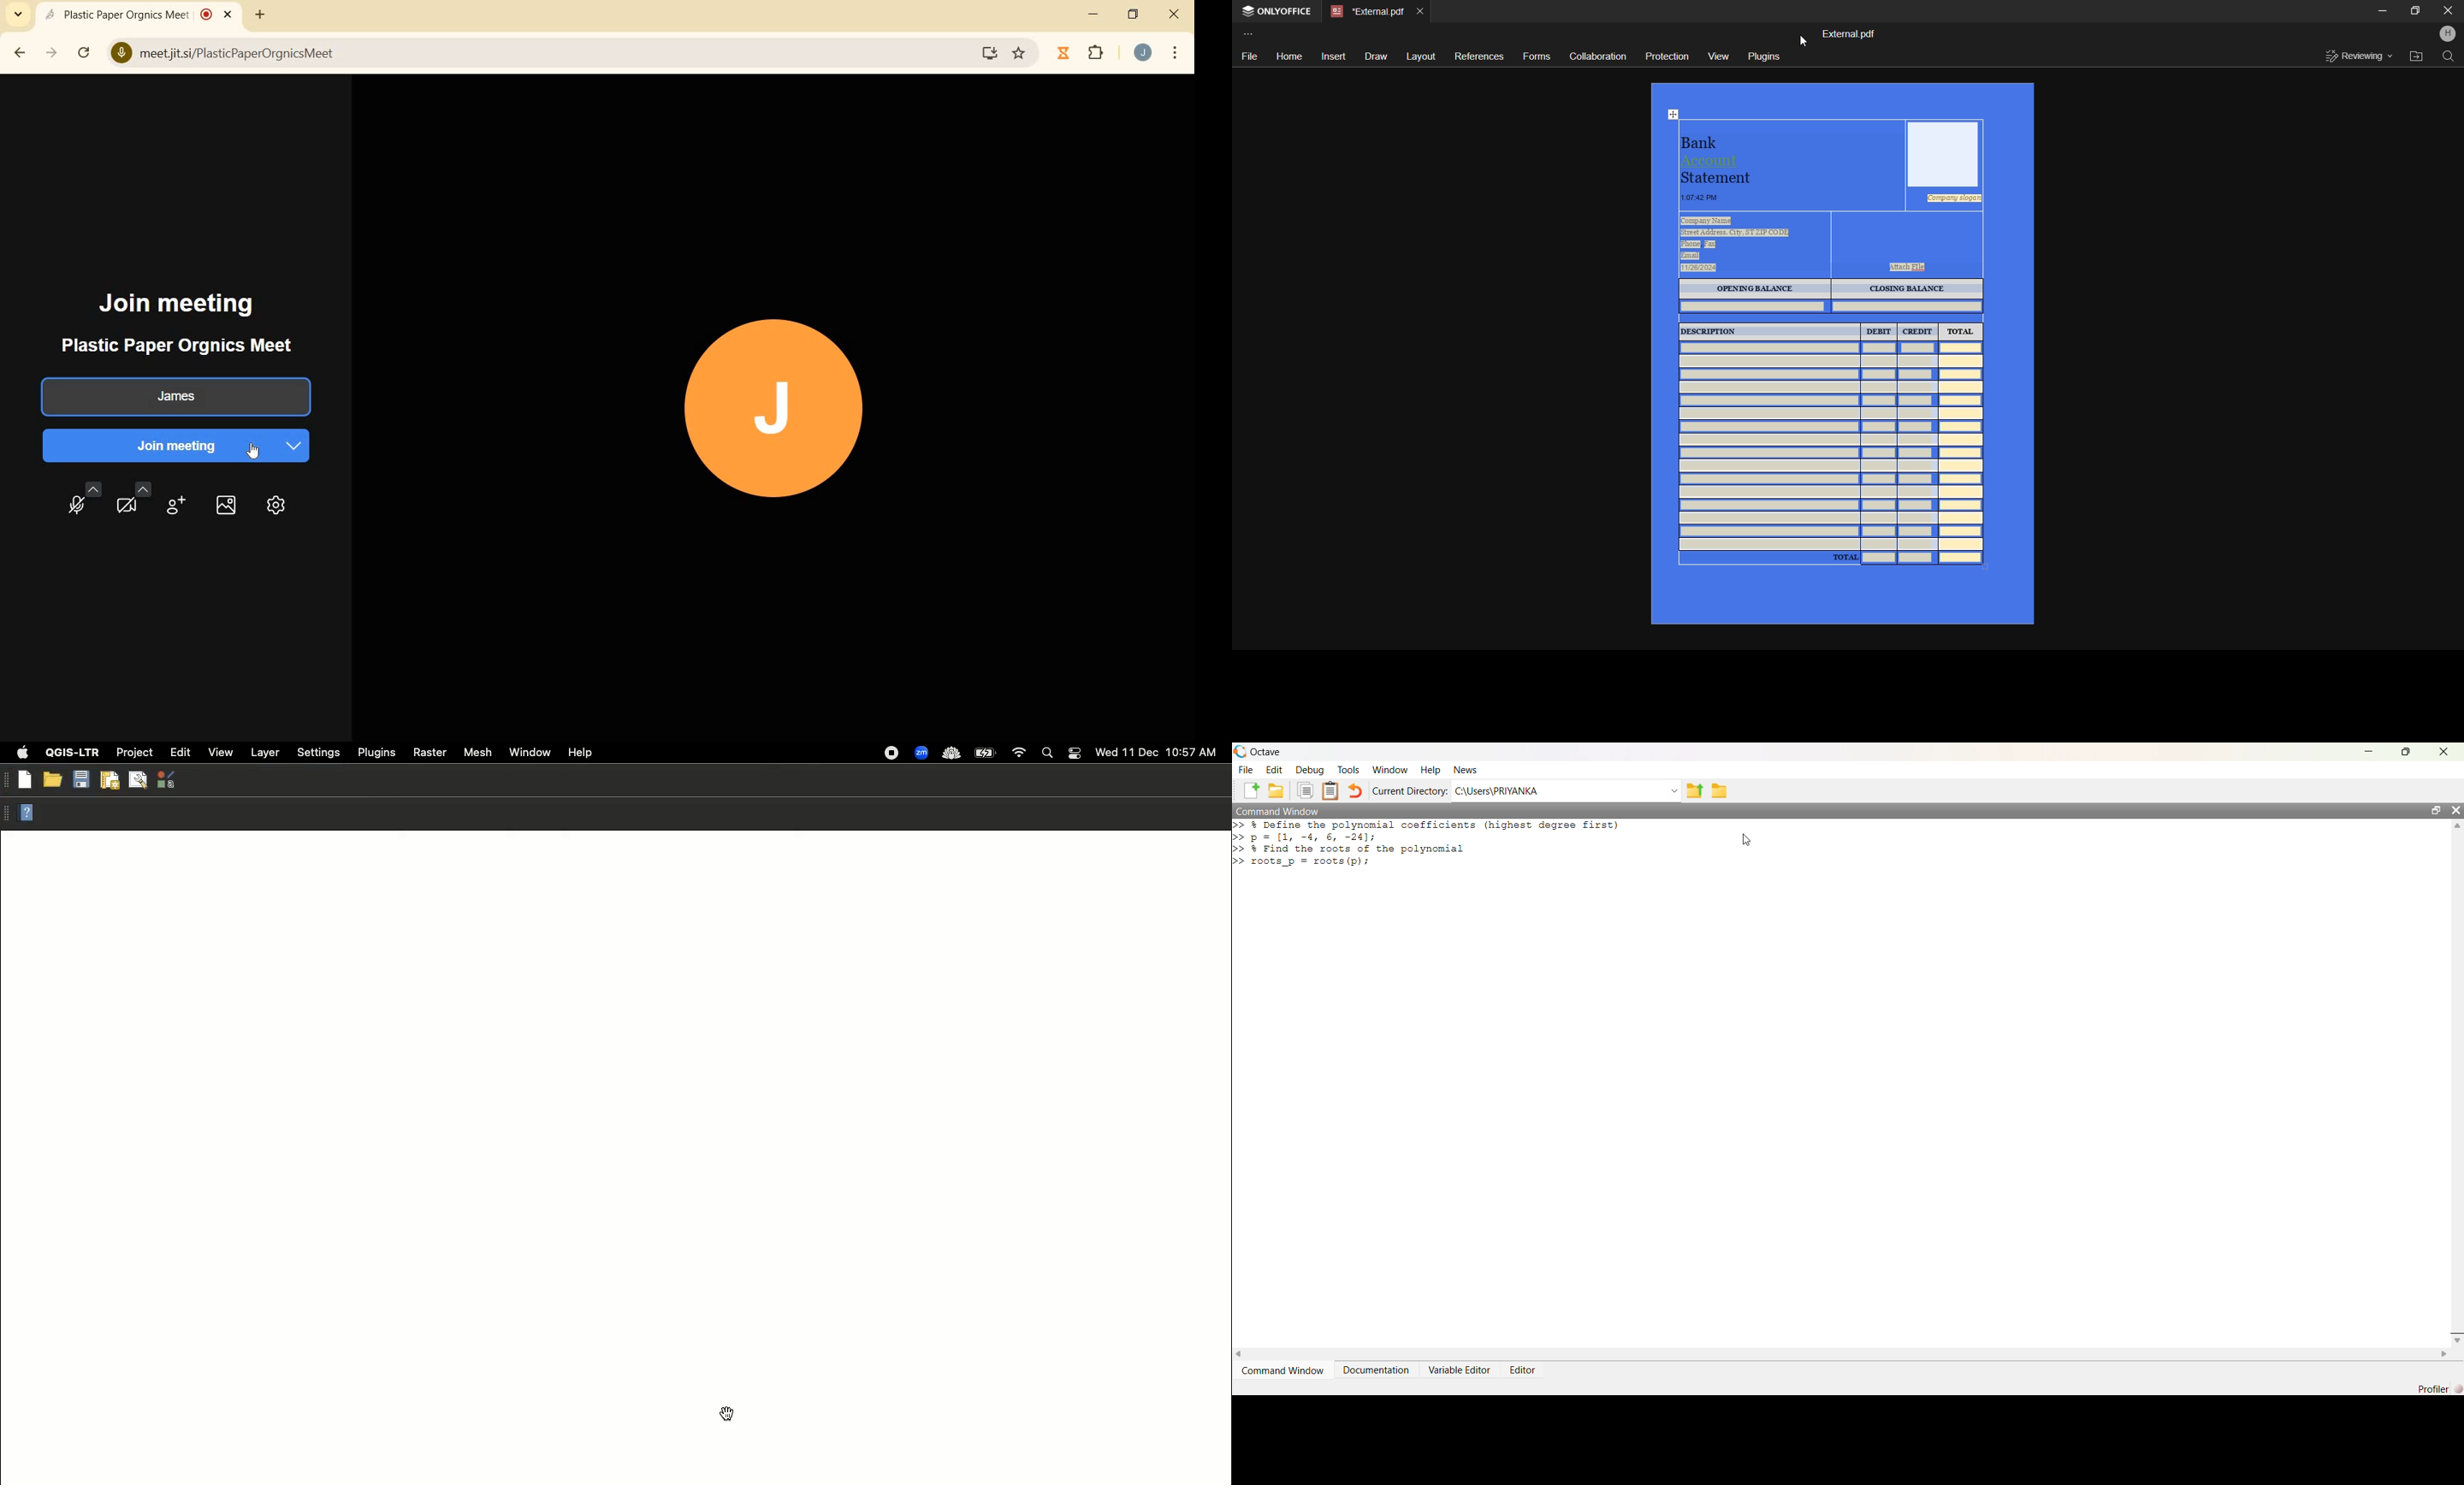  What do you see at coordinates (1392, 771) in the screenshot?
I see `Windows` at bounding box center [1392, 771].